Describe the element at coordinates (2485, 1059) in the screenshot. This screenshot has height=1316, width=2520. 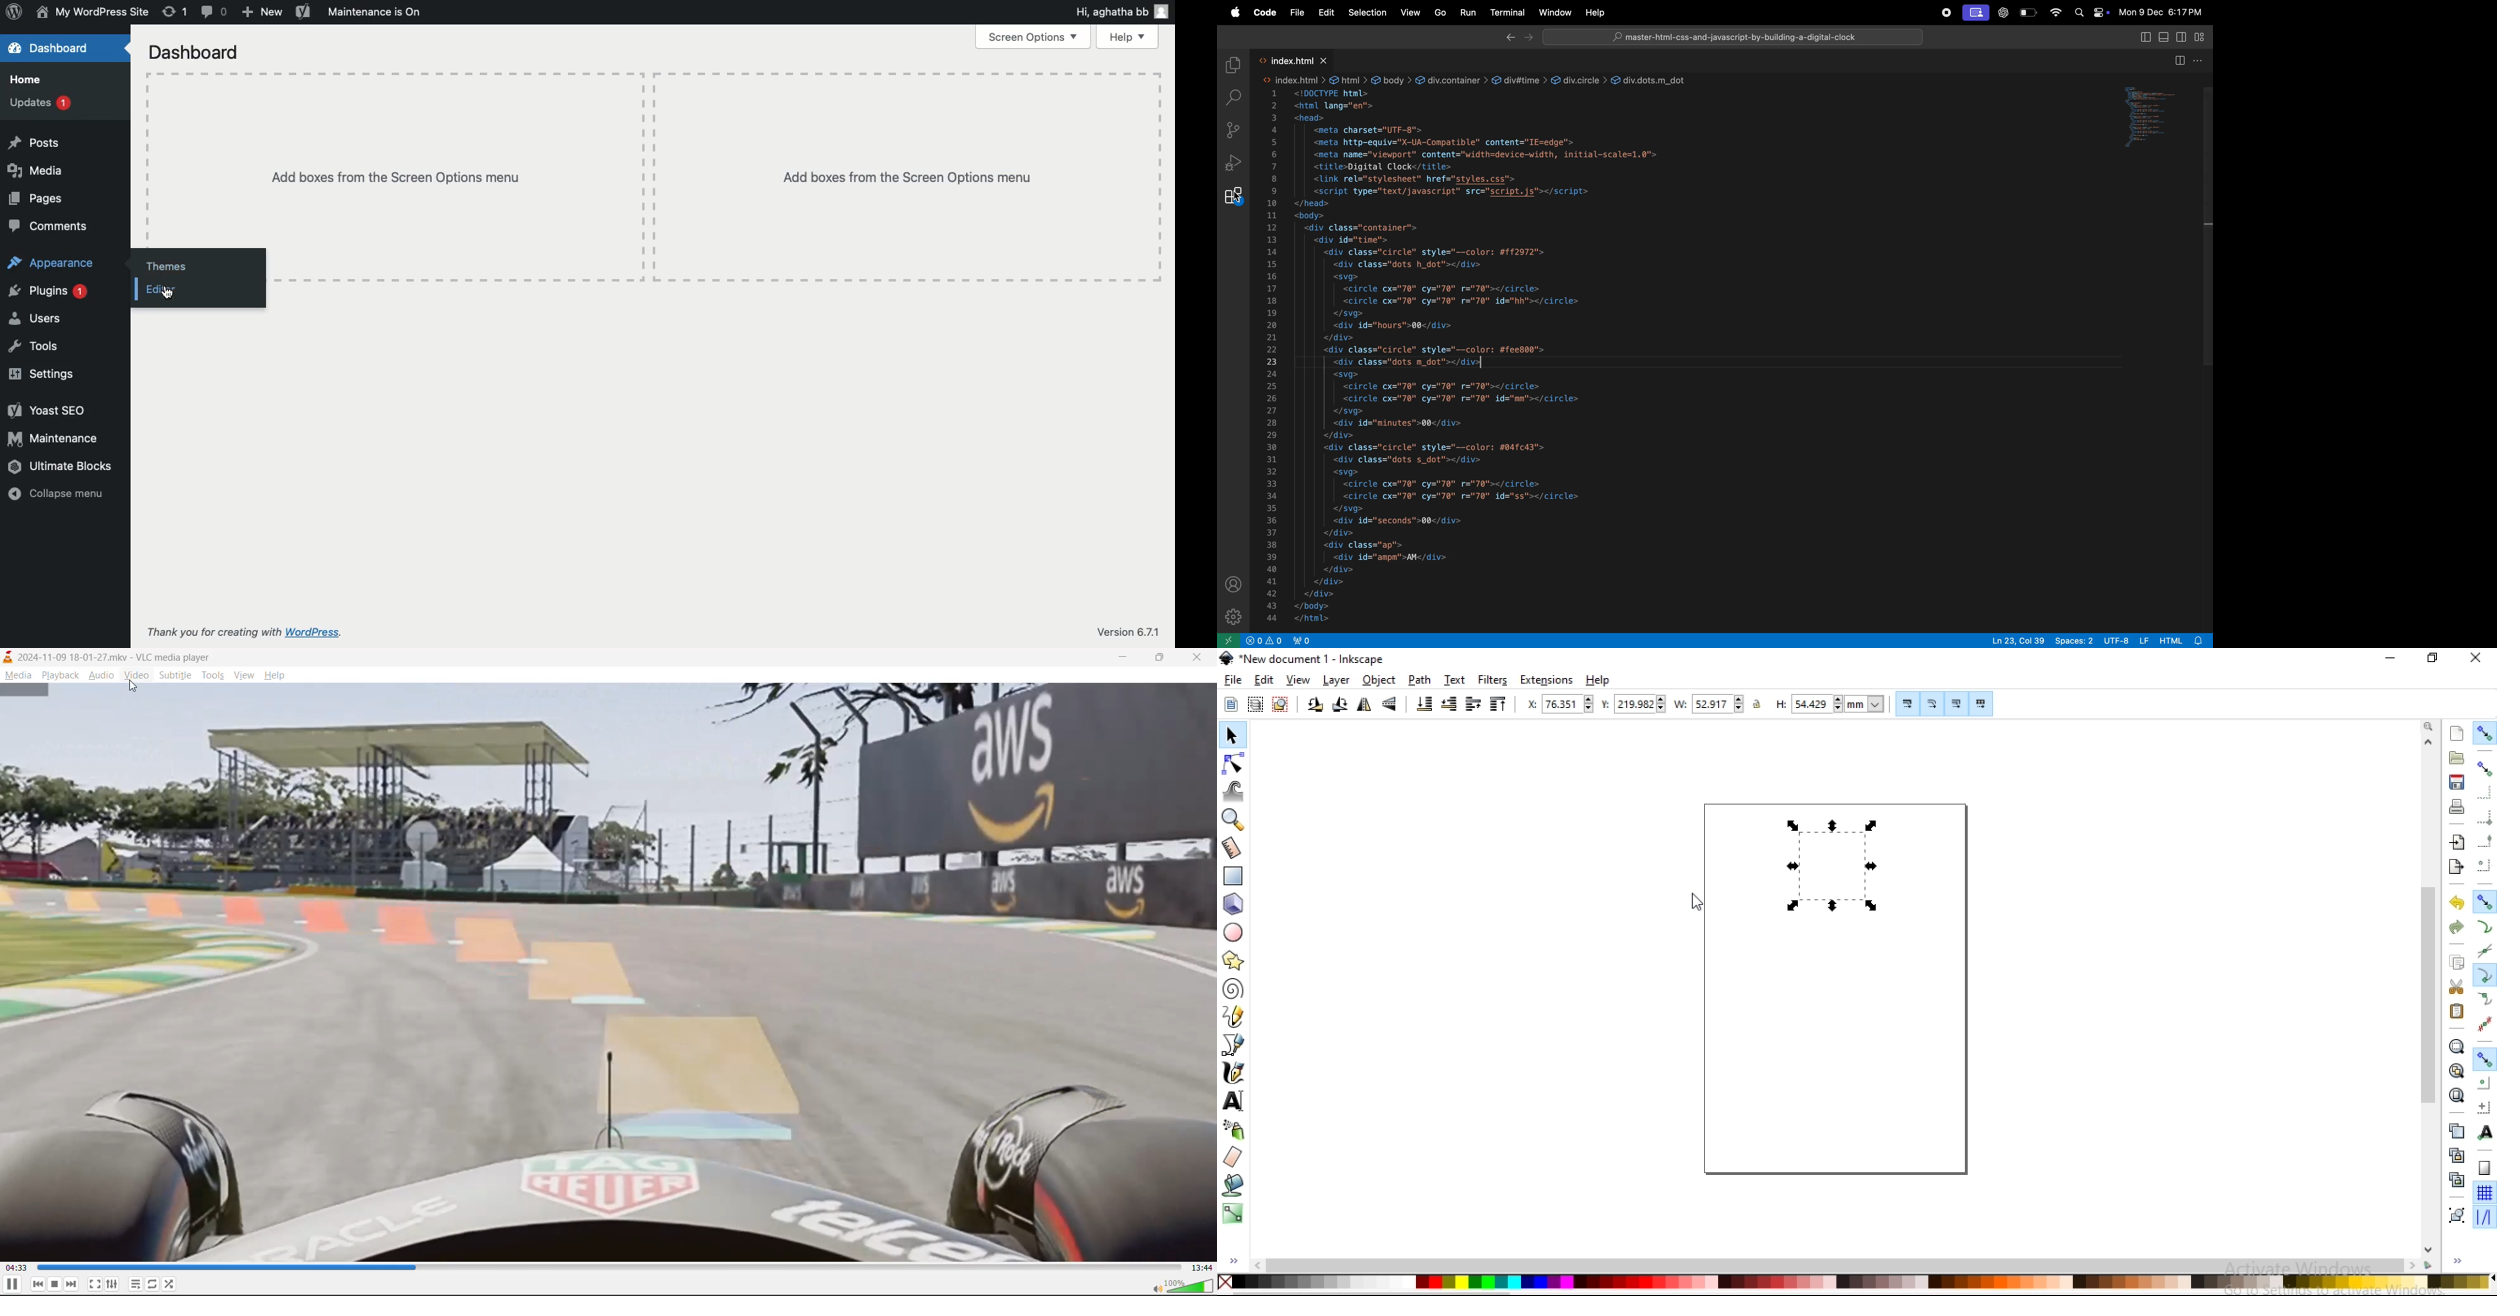
I see `snap other points` at that location.